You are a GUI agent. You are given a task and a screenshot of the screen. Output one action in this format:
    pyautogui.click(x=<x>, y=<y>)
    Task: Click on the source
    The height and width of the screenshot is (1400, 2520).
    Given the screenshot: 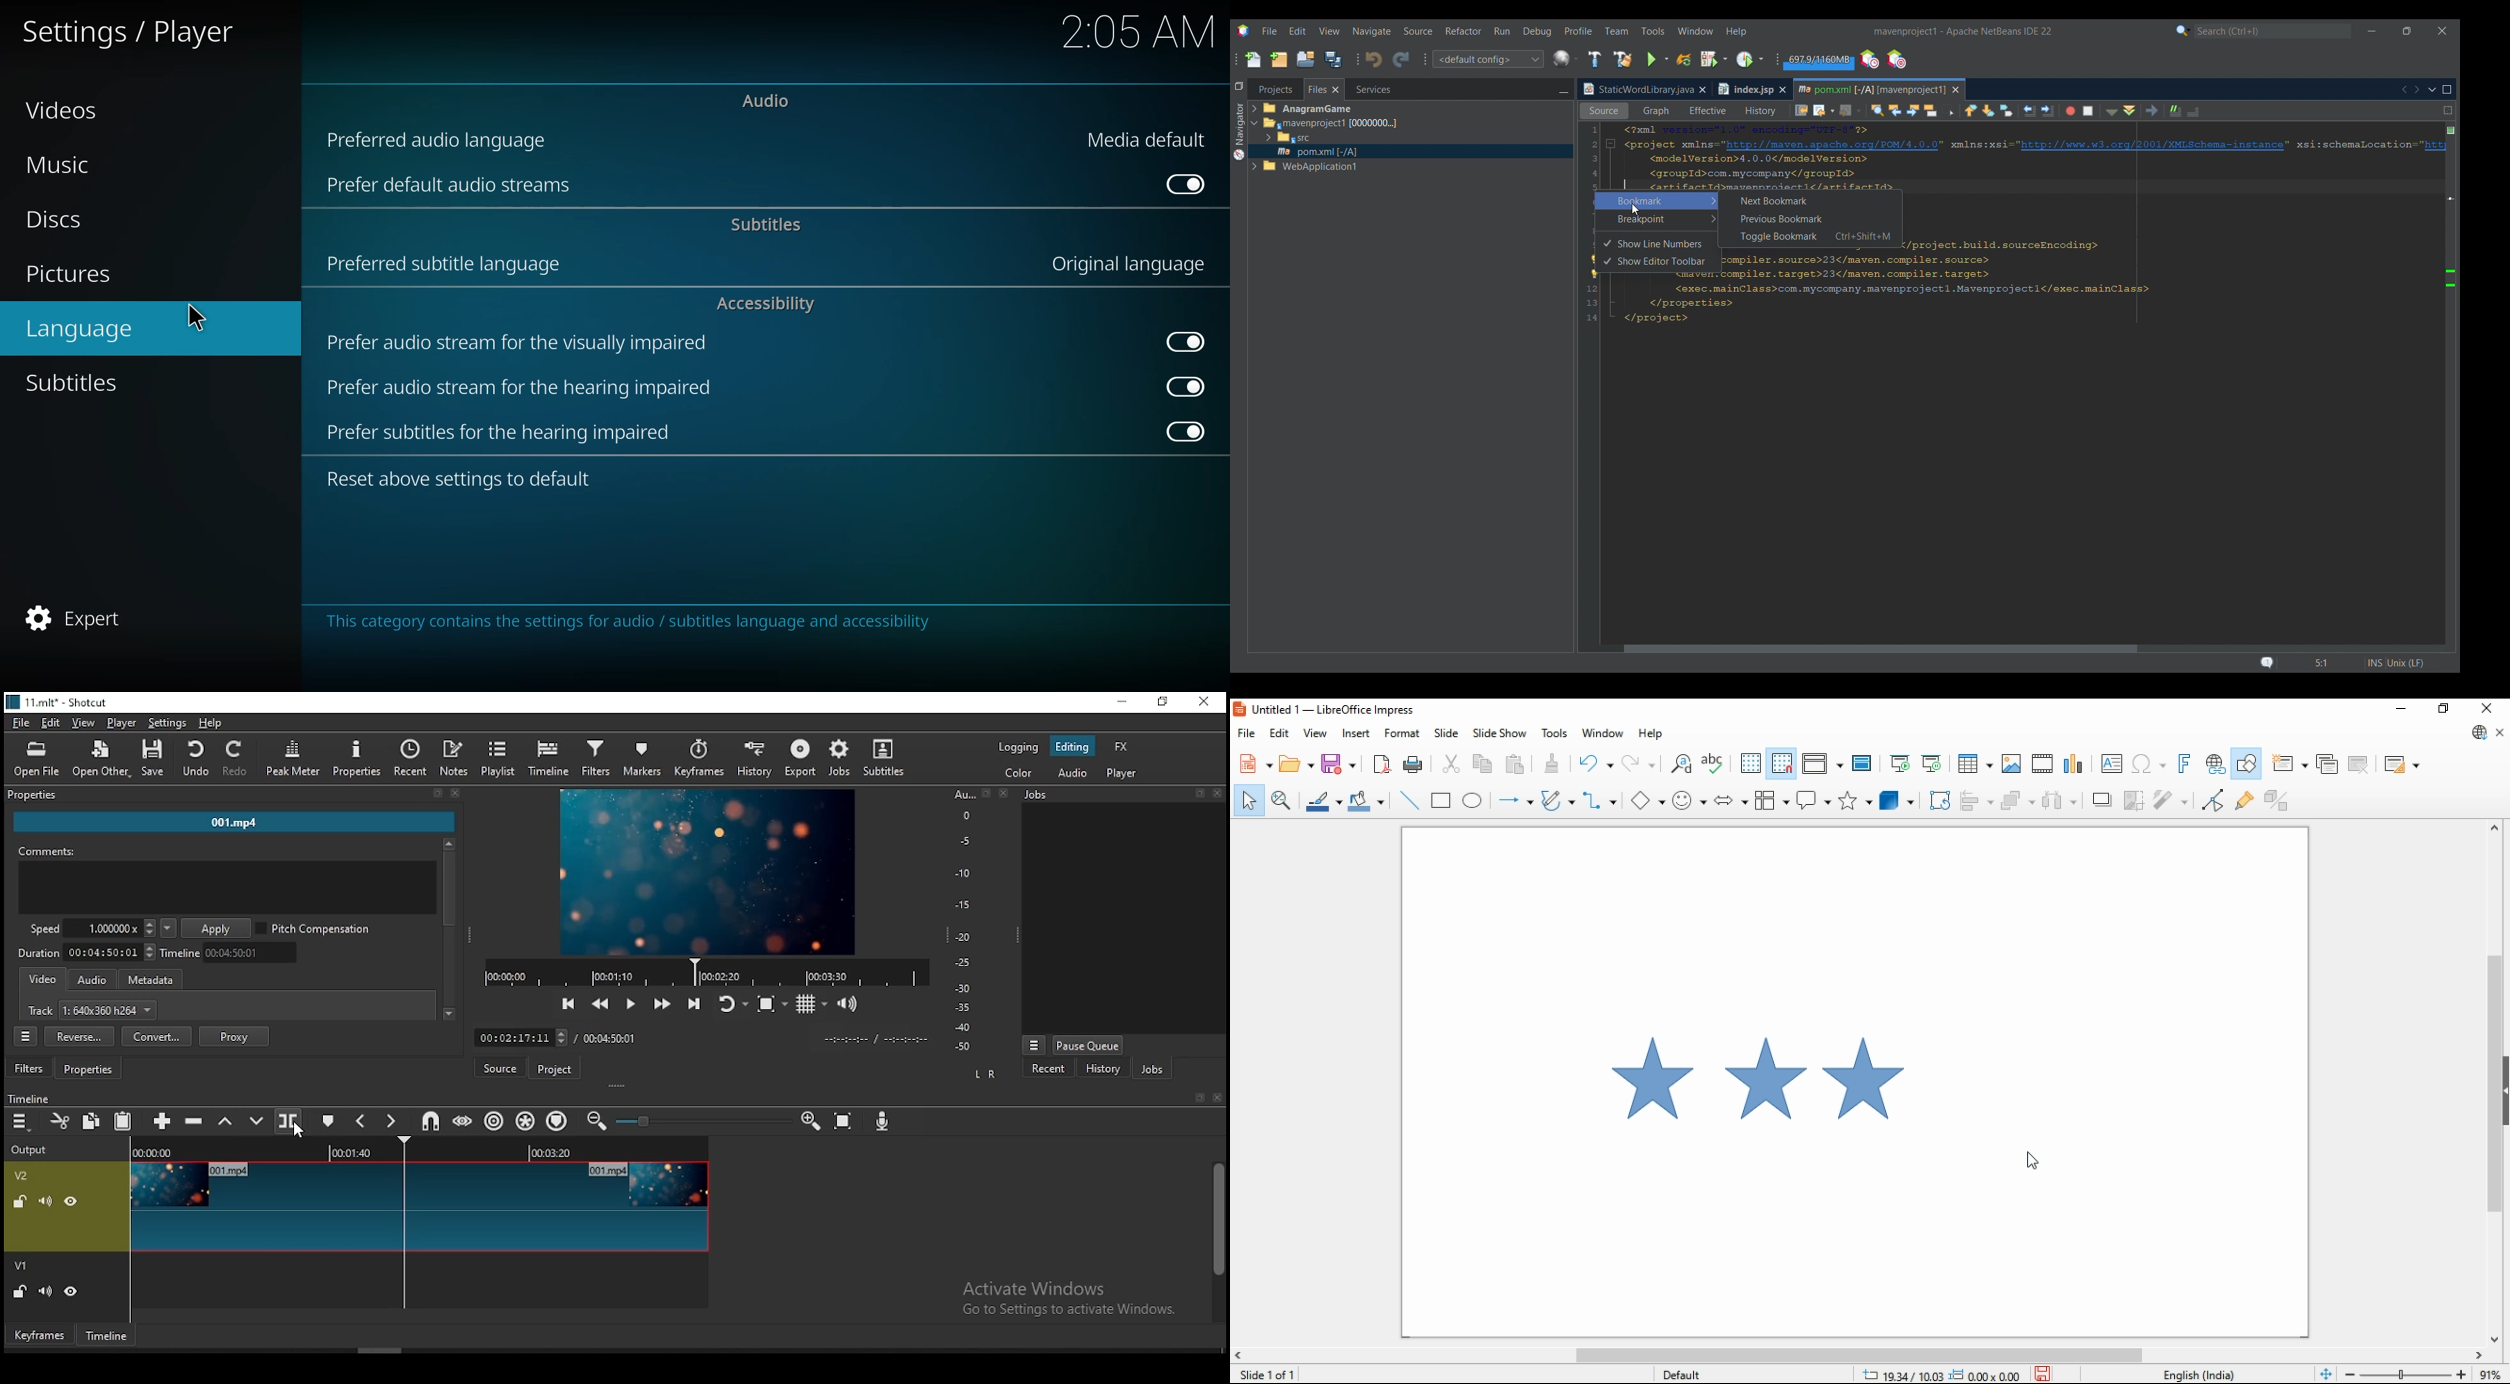 What is the action you would take?
    pyautogui.click(x=503, y=1068)
    